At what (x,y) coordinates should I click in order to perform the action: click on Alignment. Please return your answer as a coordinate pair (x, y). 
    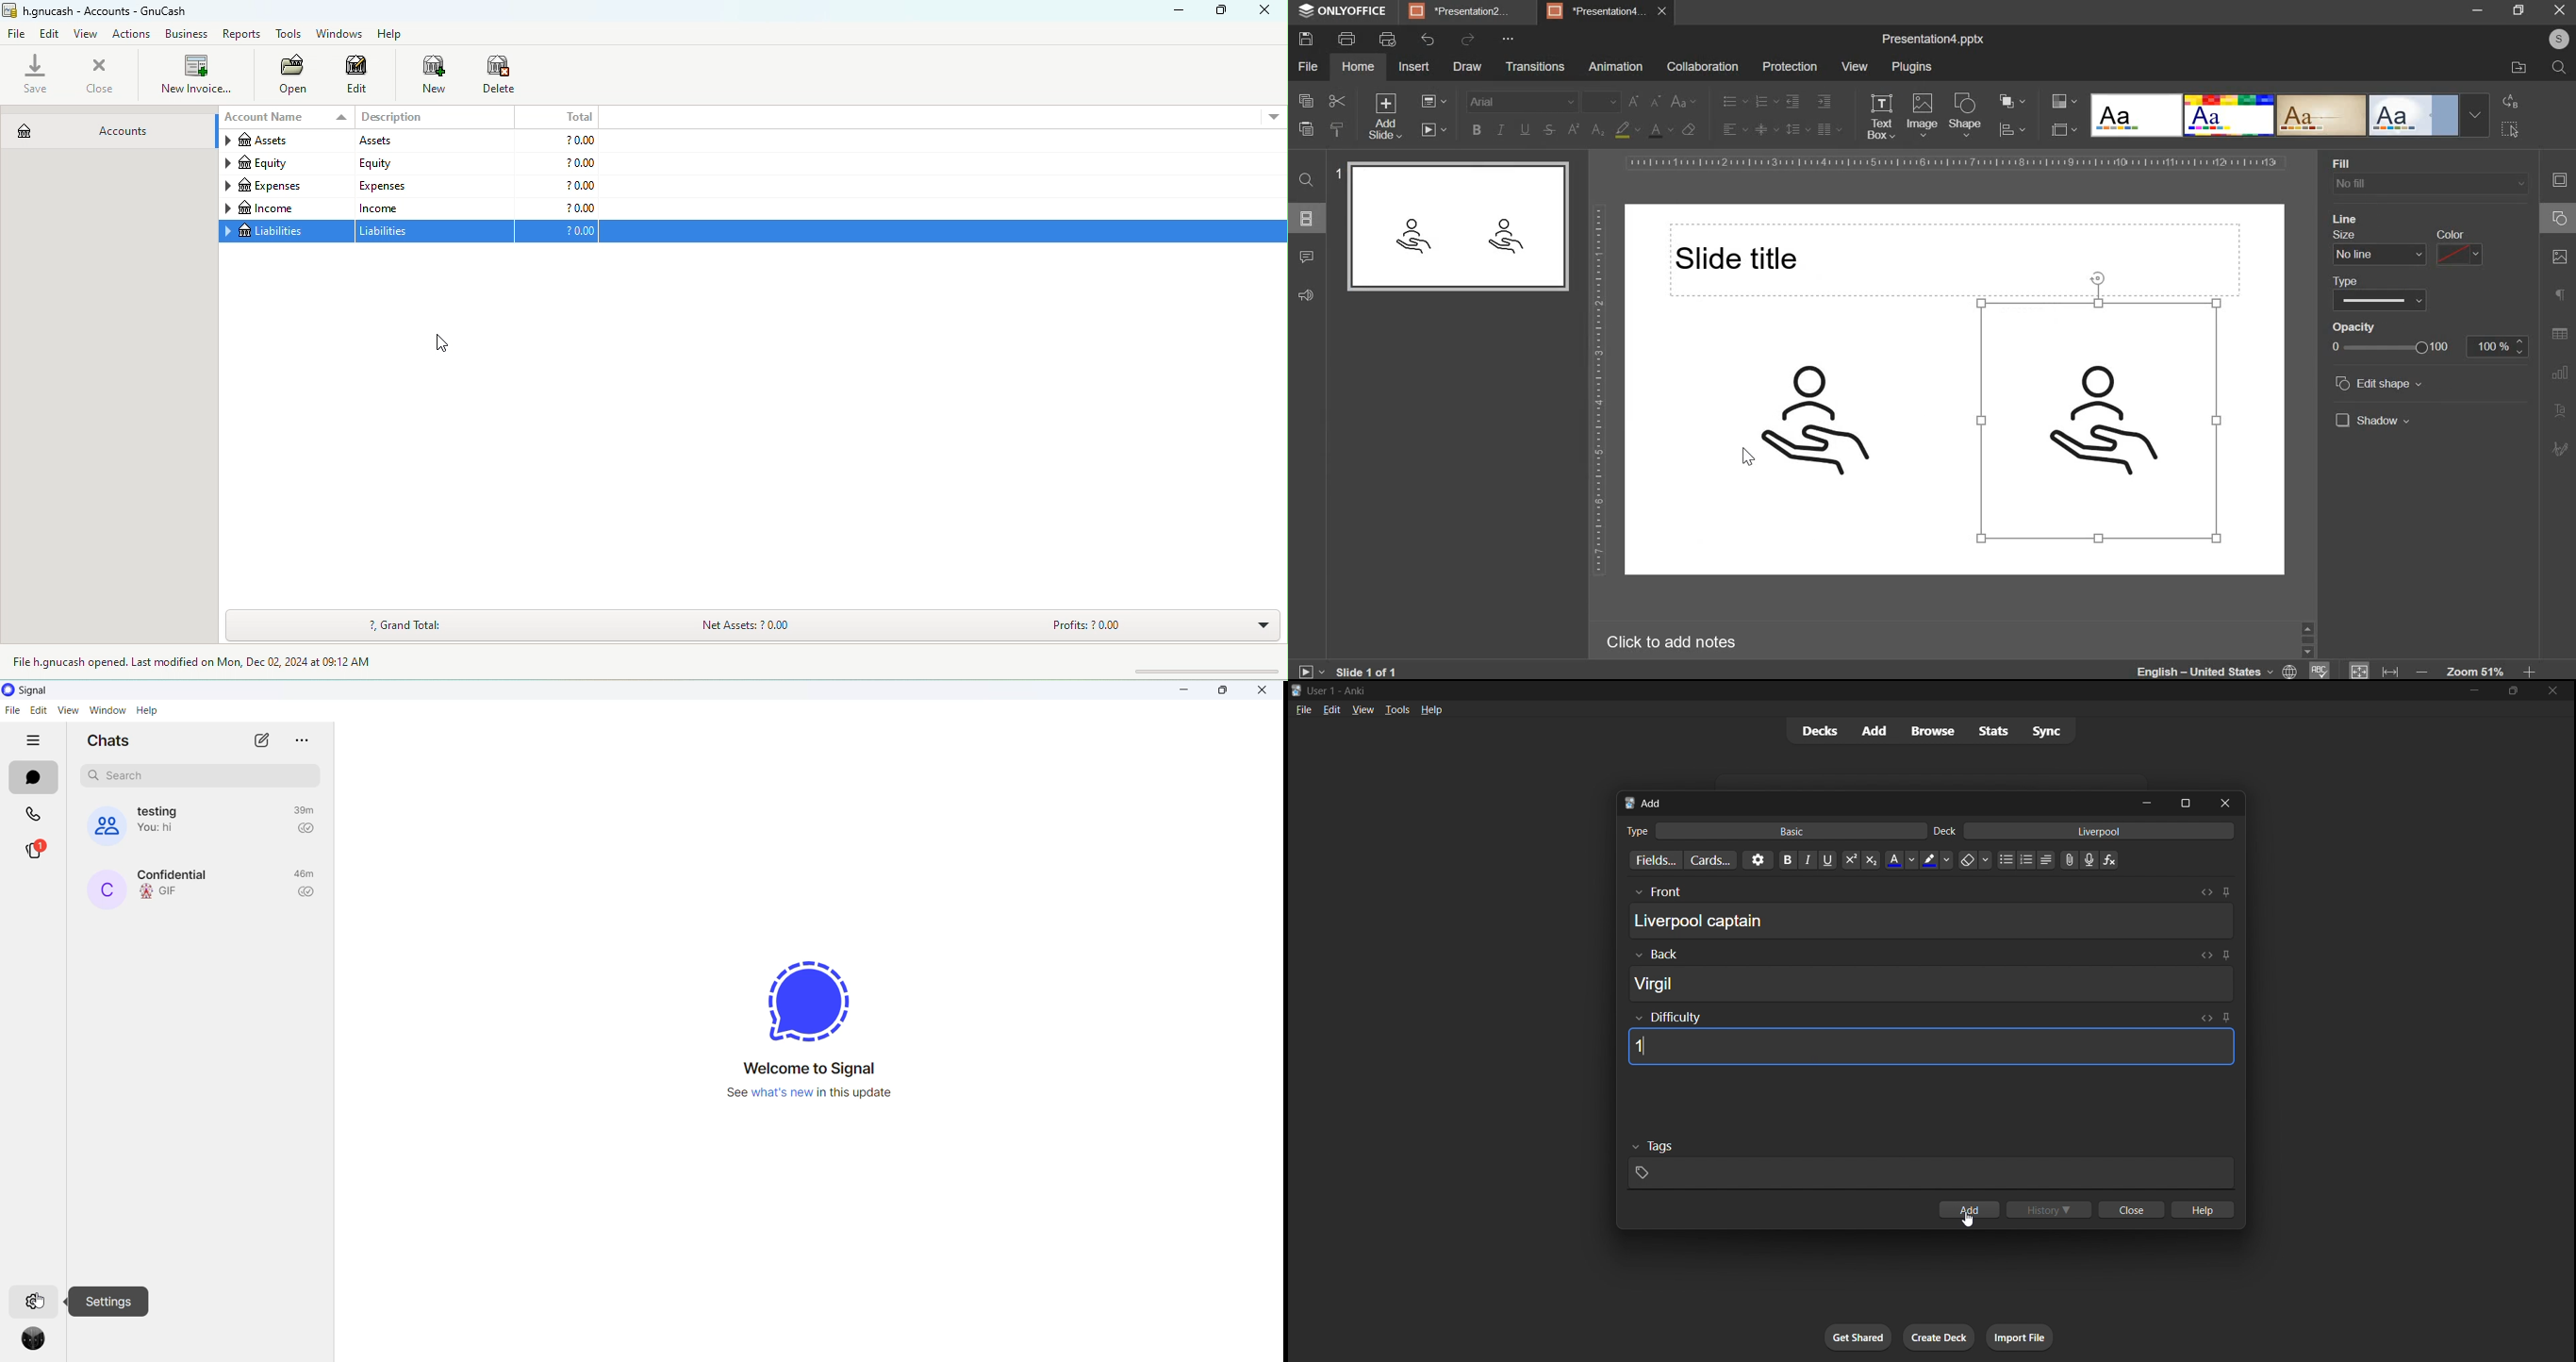
    Looking at the image, I should click on (2046, 860).